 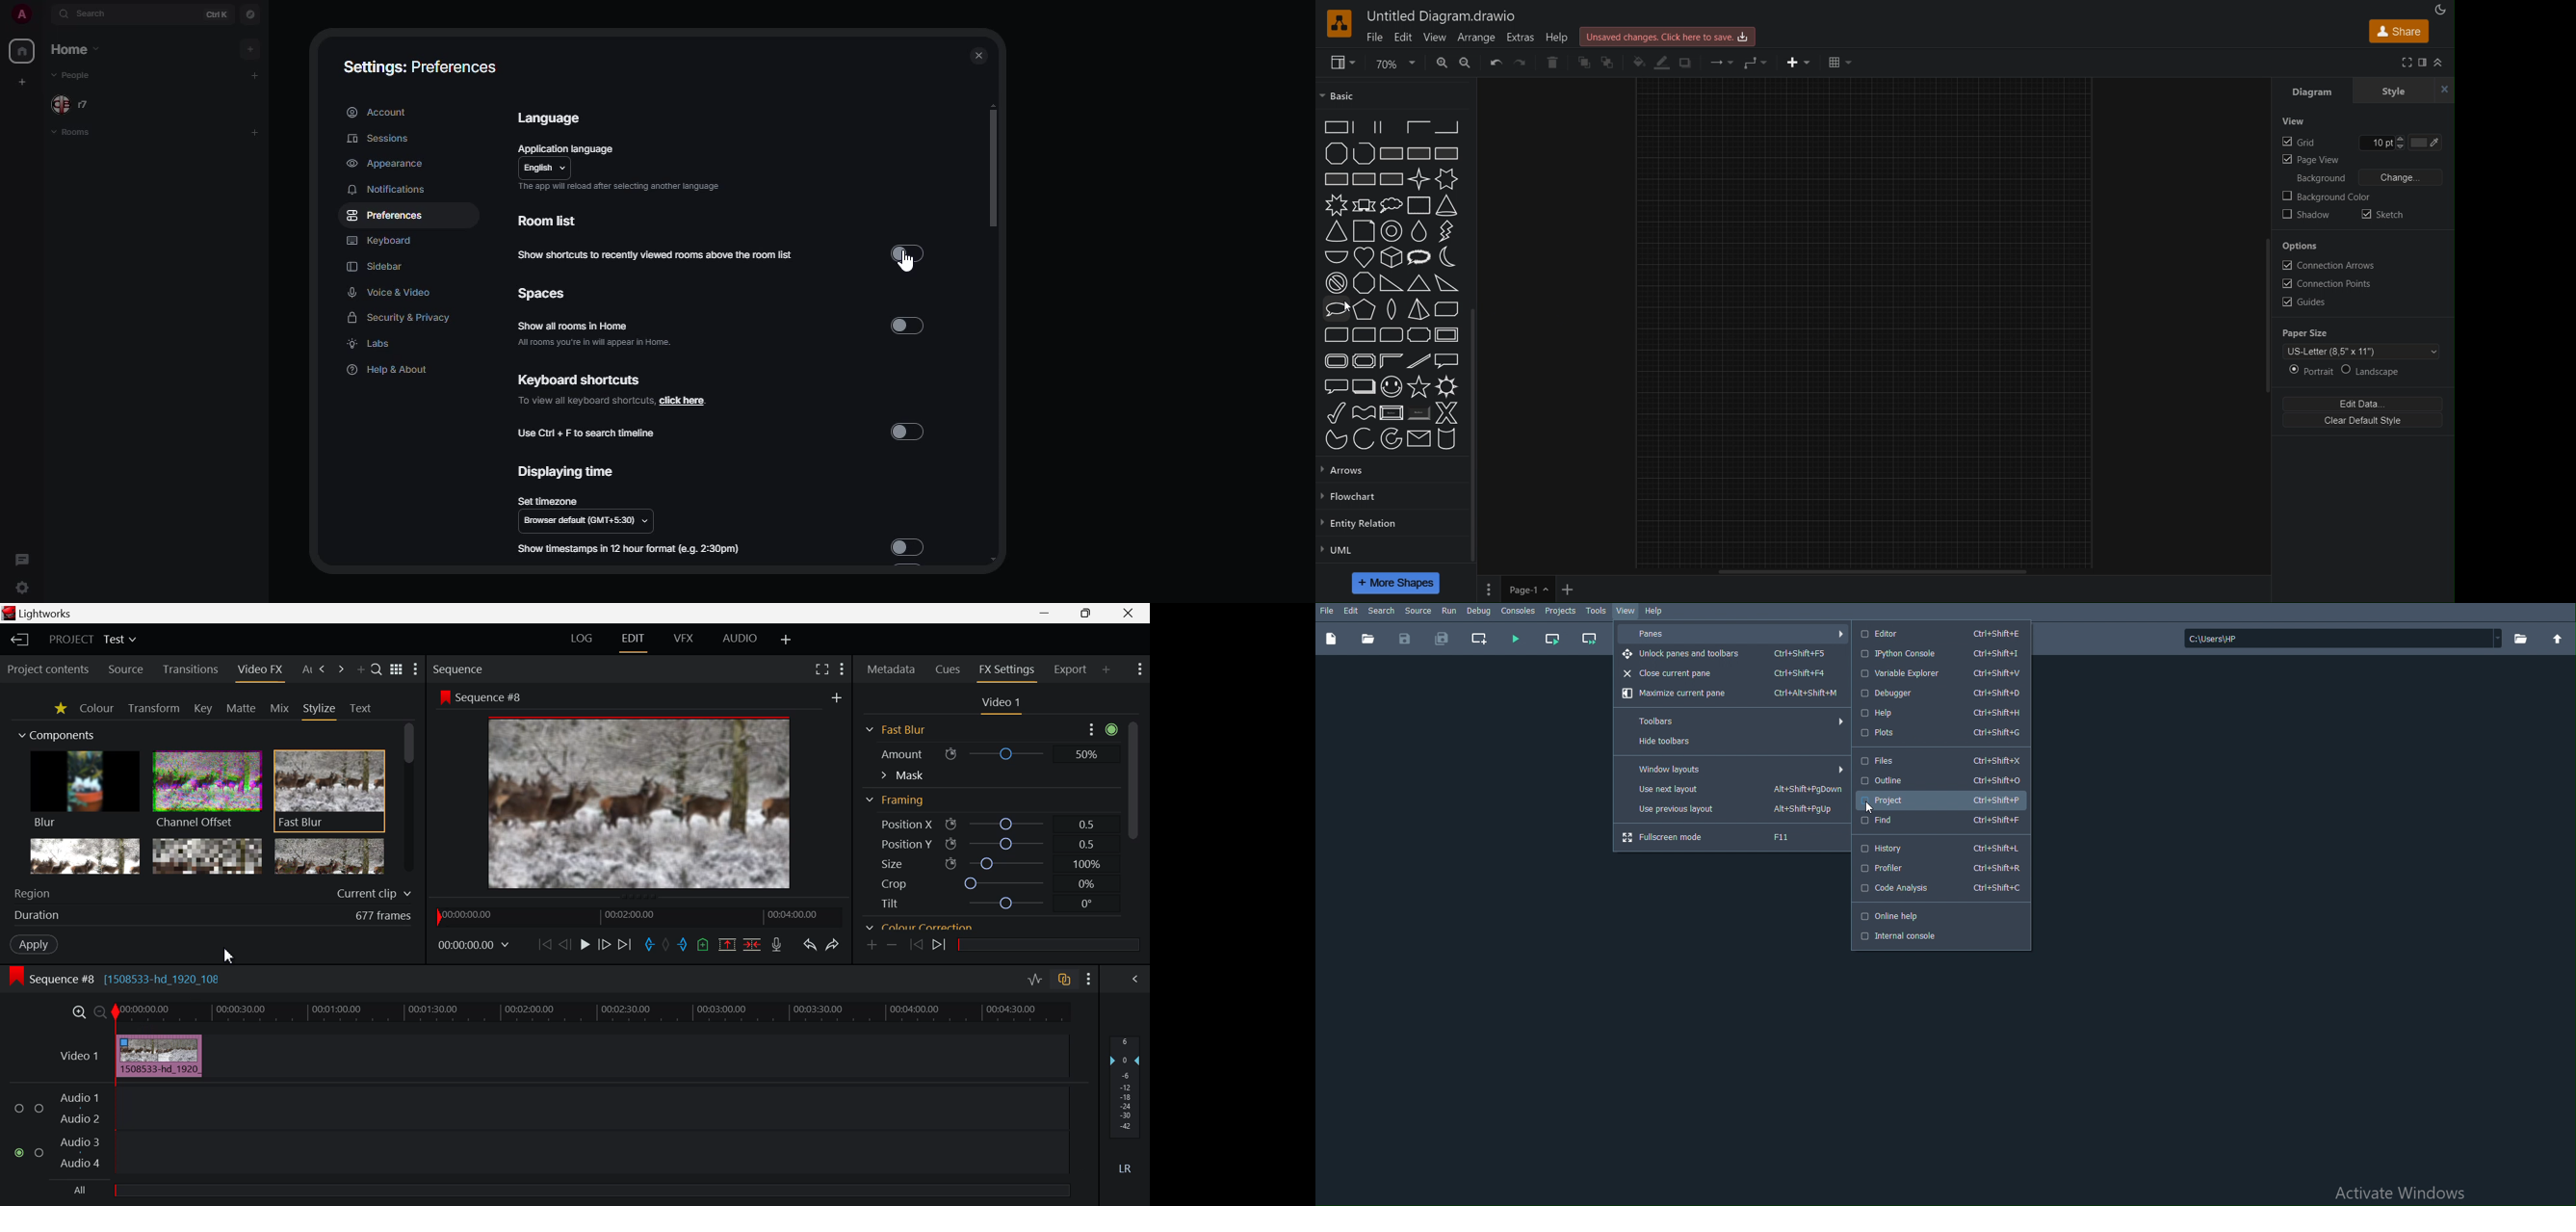 What do you see at coordinates (1391, 204) in the screenshot?
I see `Cloud Callout` at bounding box center [1391, 204].